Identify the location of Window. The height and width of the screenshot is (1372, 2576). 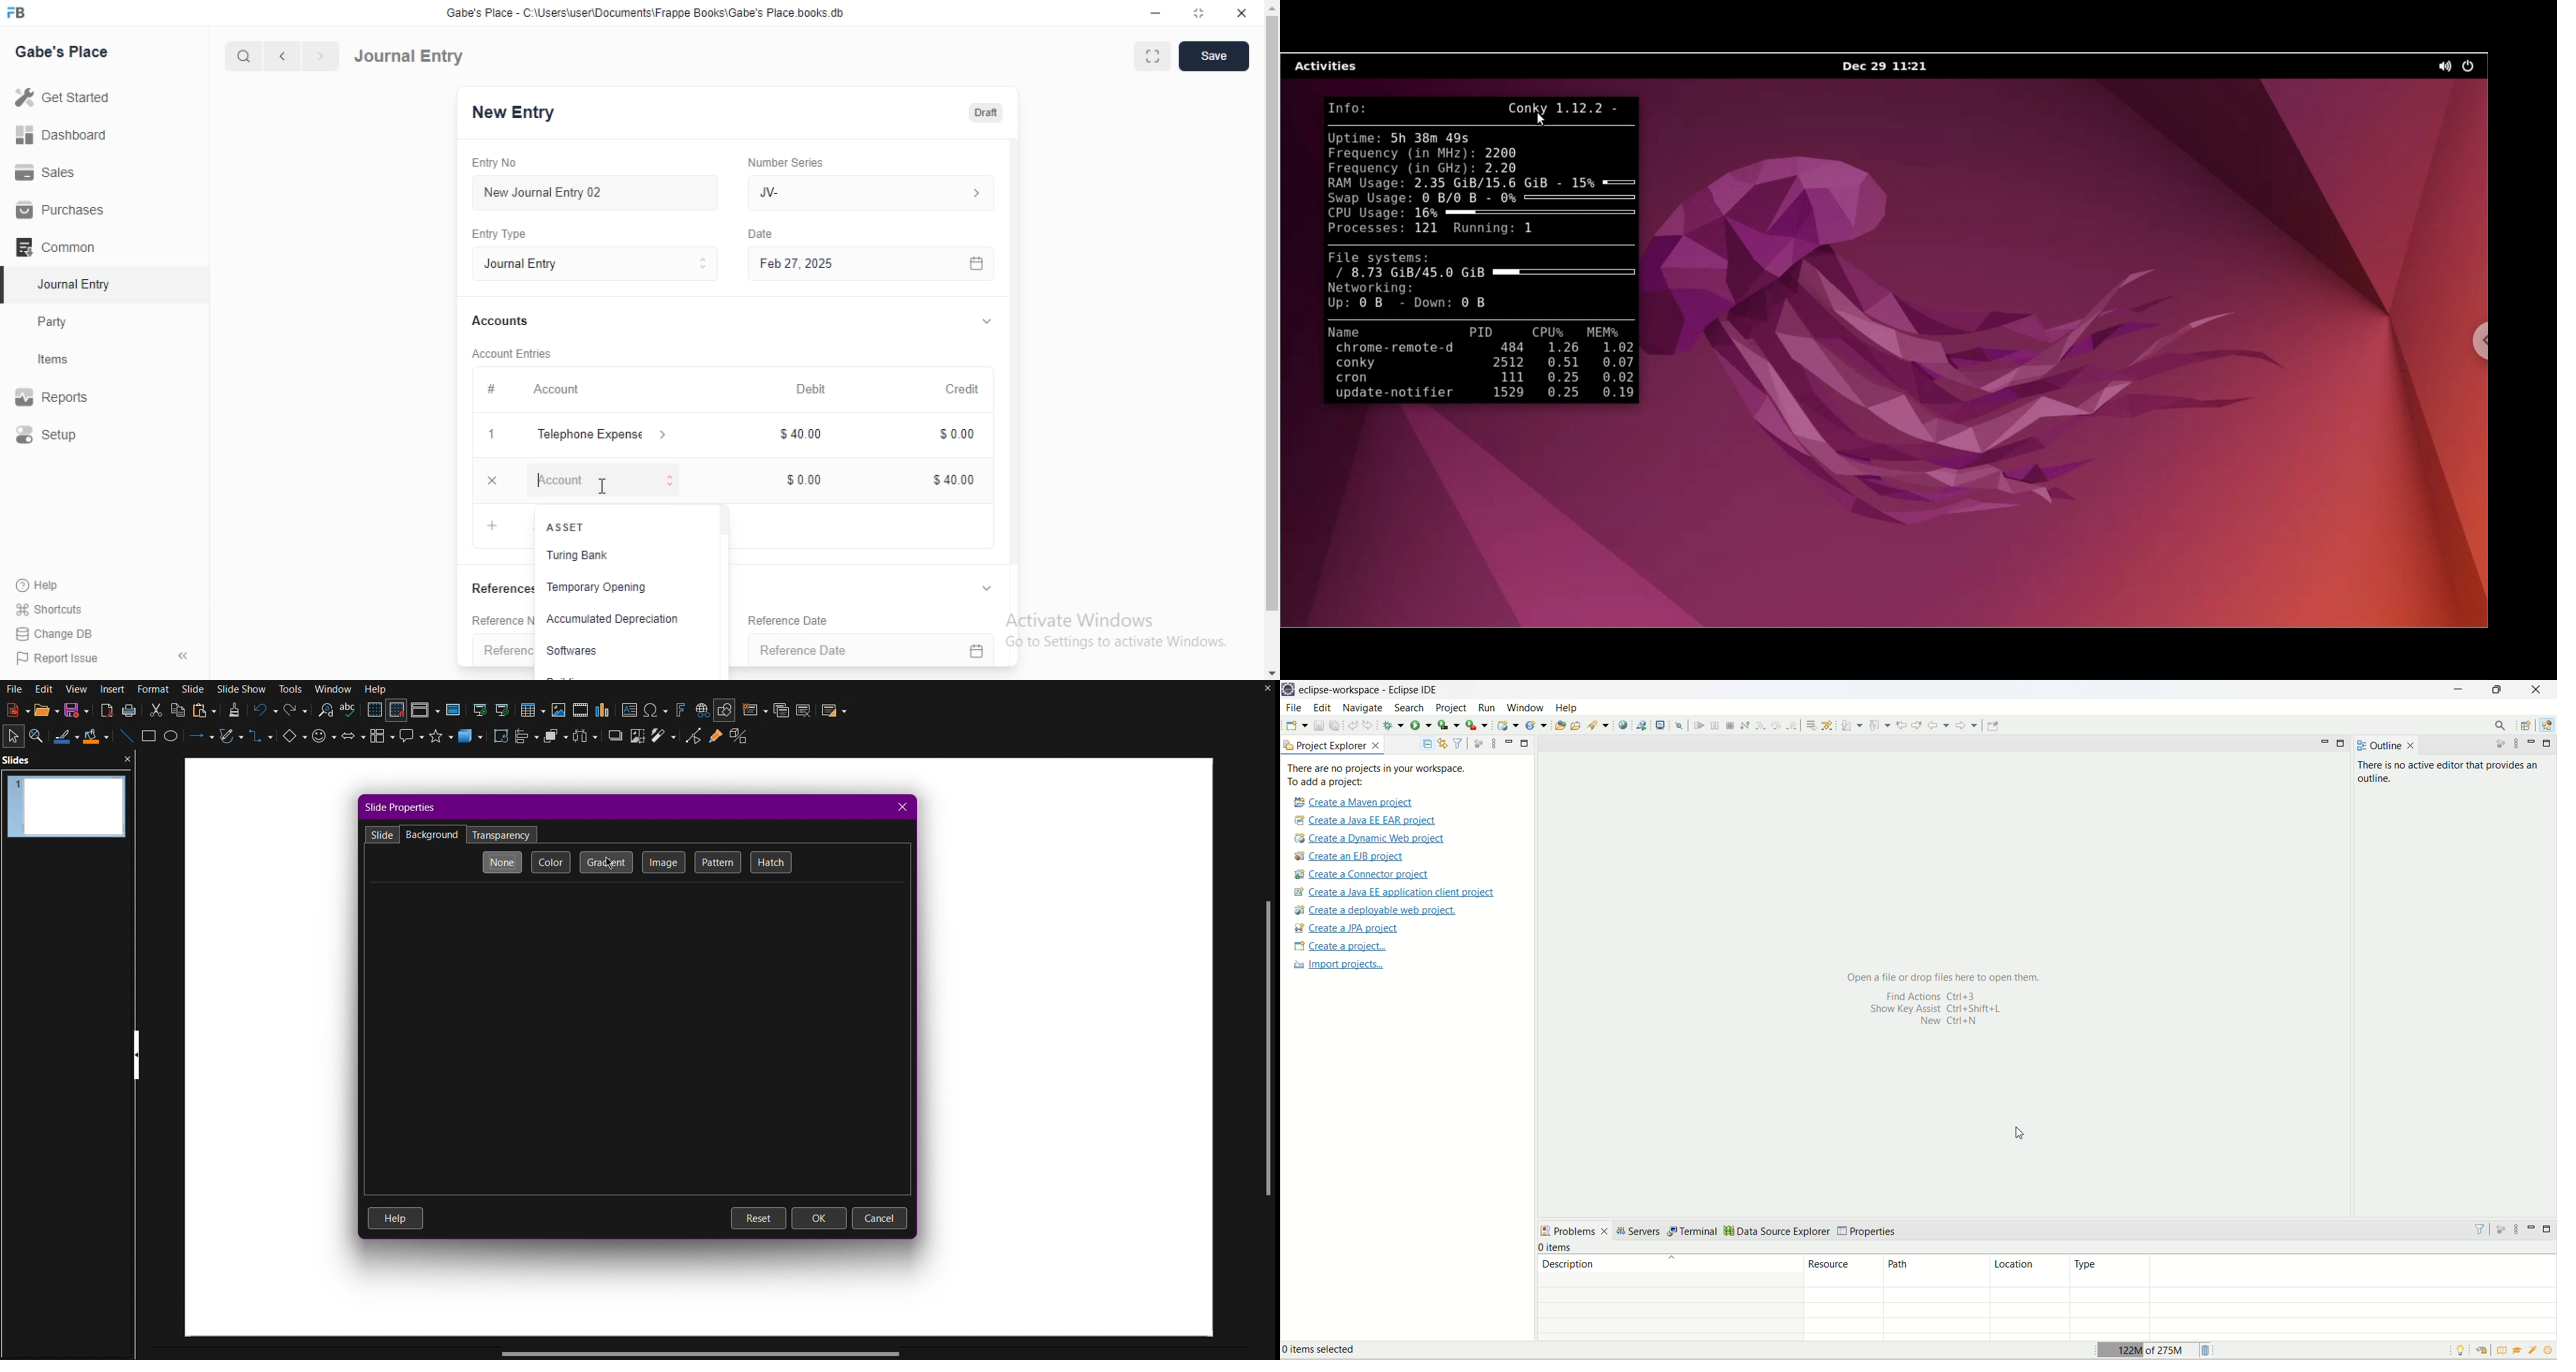
(333, 689).